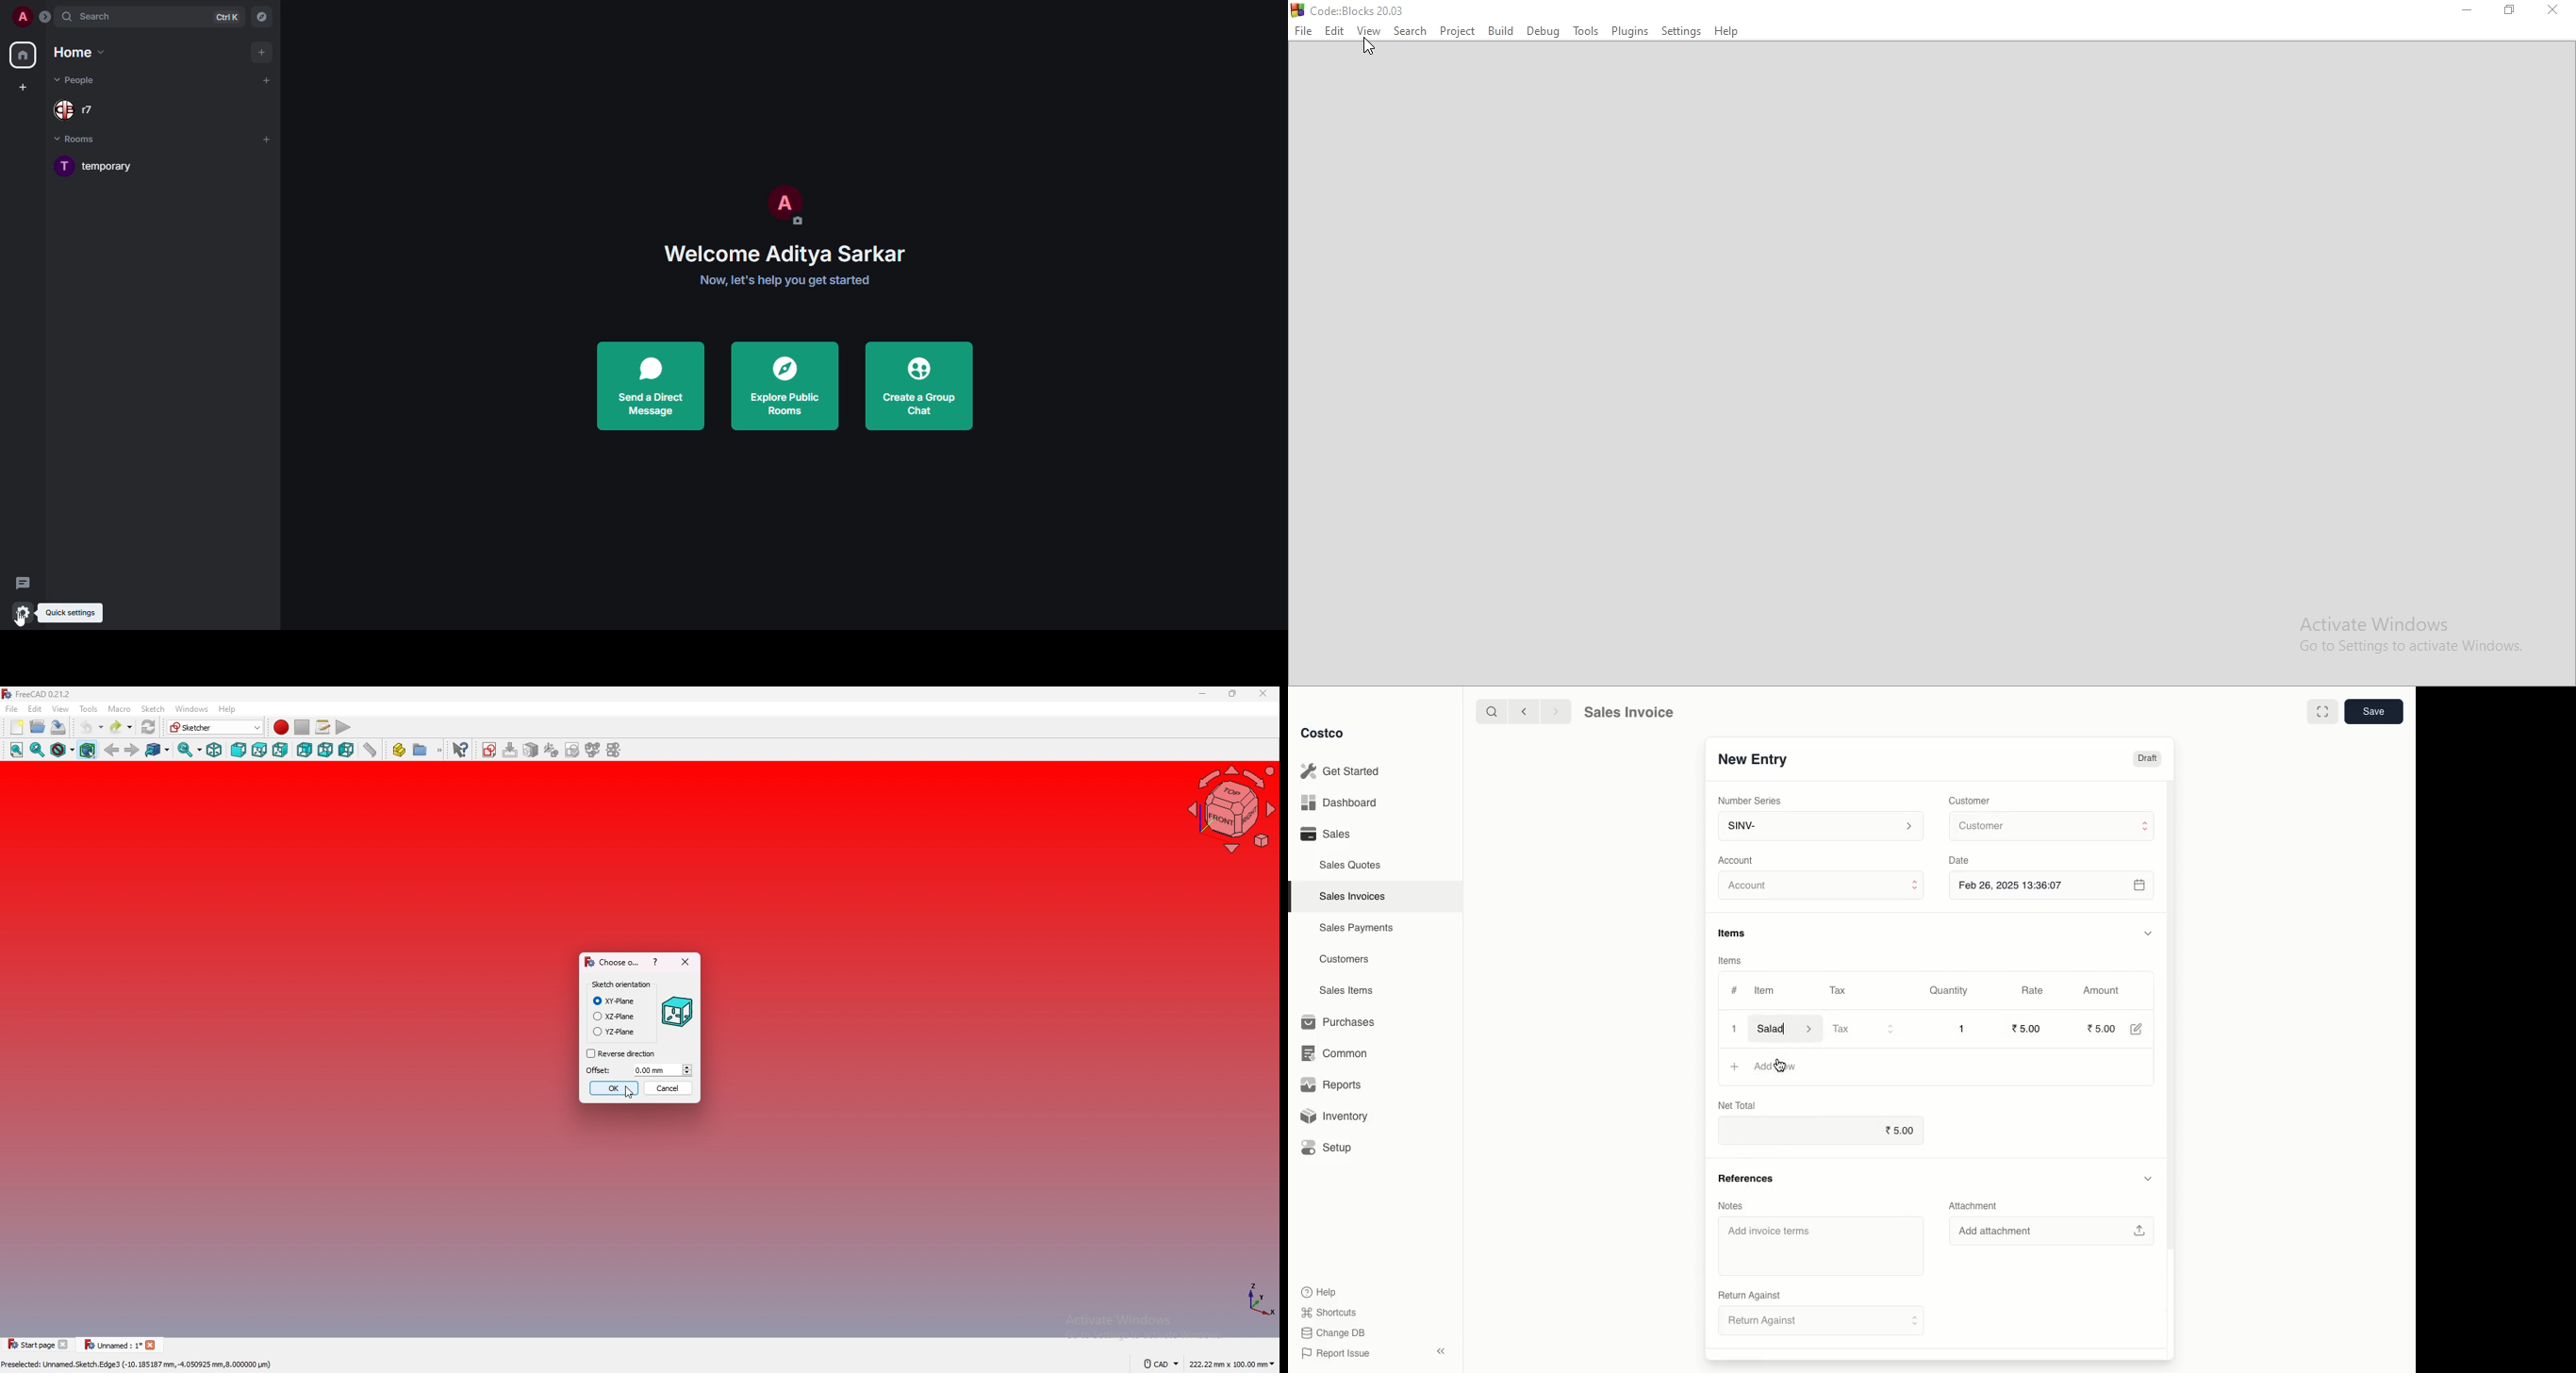 Image resolution: width=2576 pixels, height=1400 pixels. Describe the element at coordinates (1340, 770) in the screenshot. I see `Get Started` at that location.